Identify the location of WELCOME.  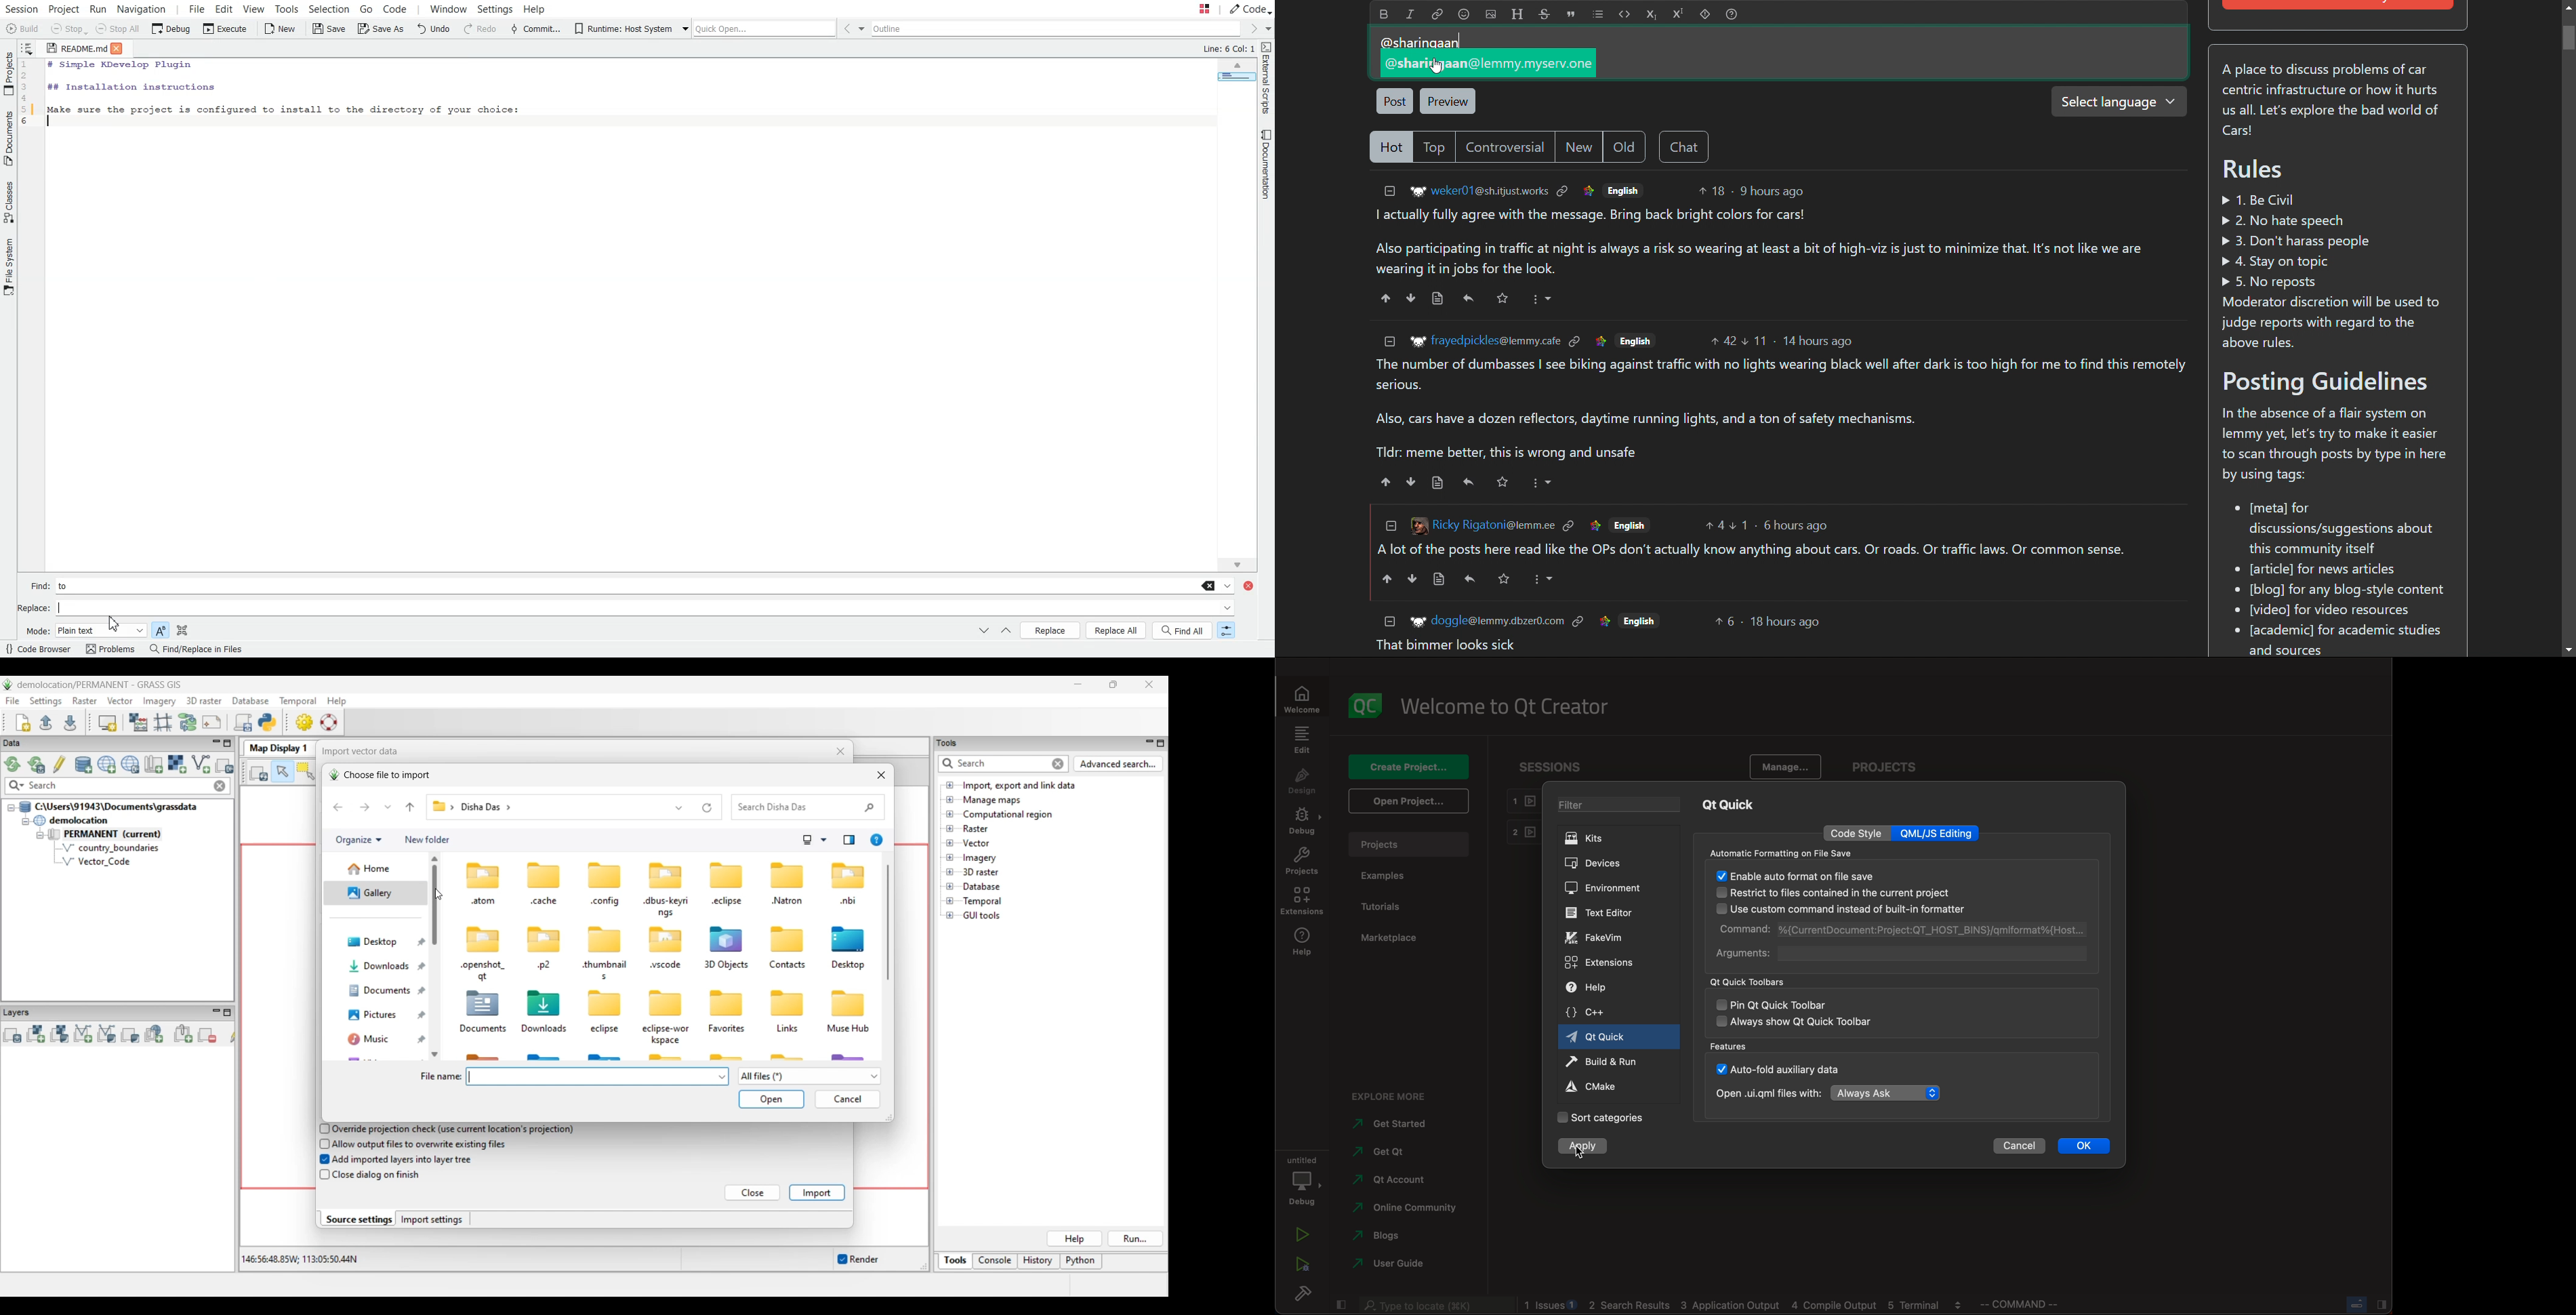
(1303, 701).